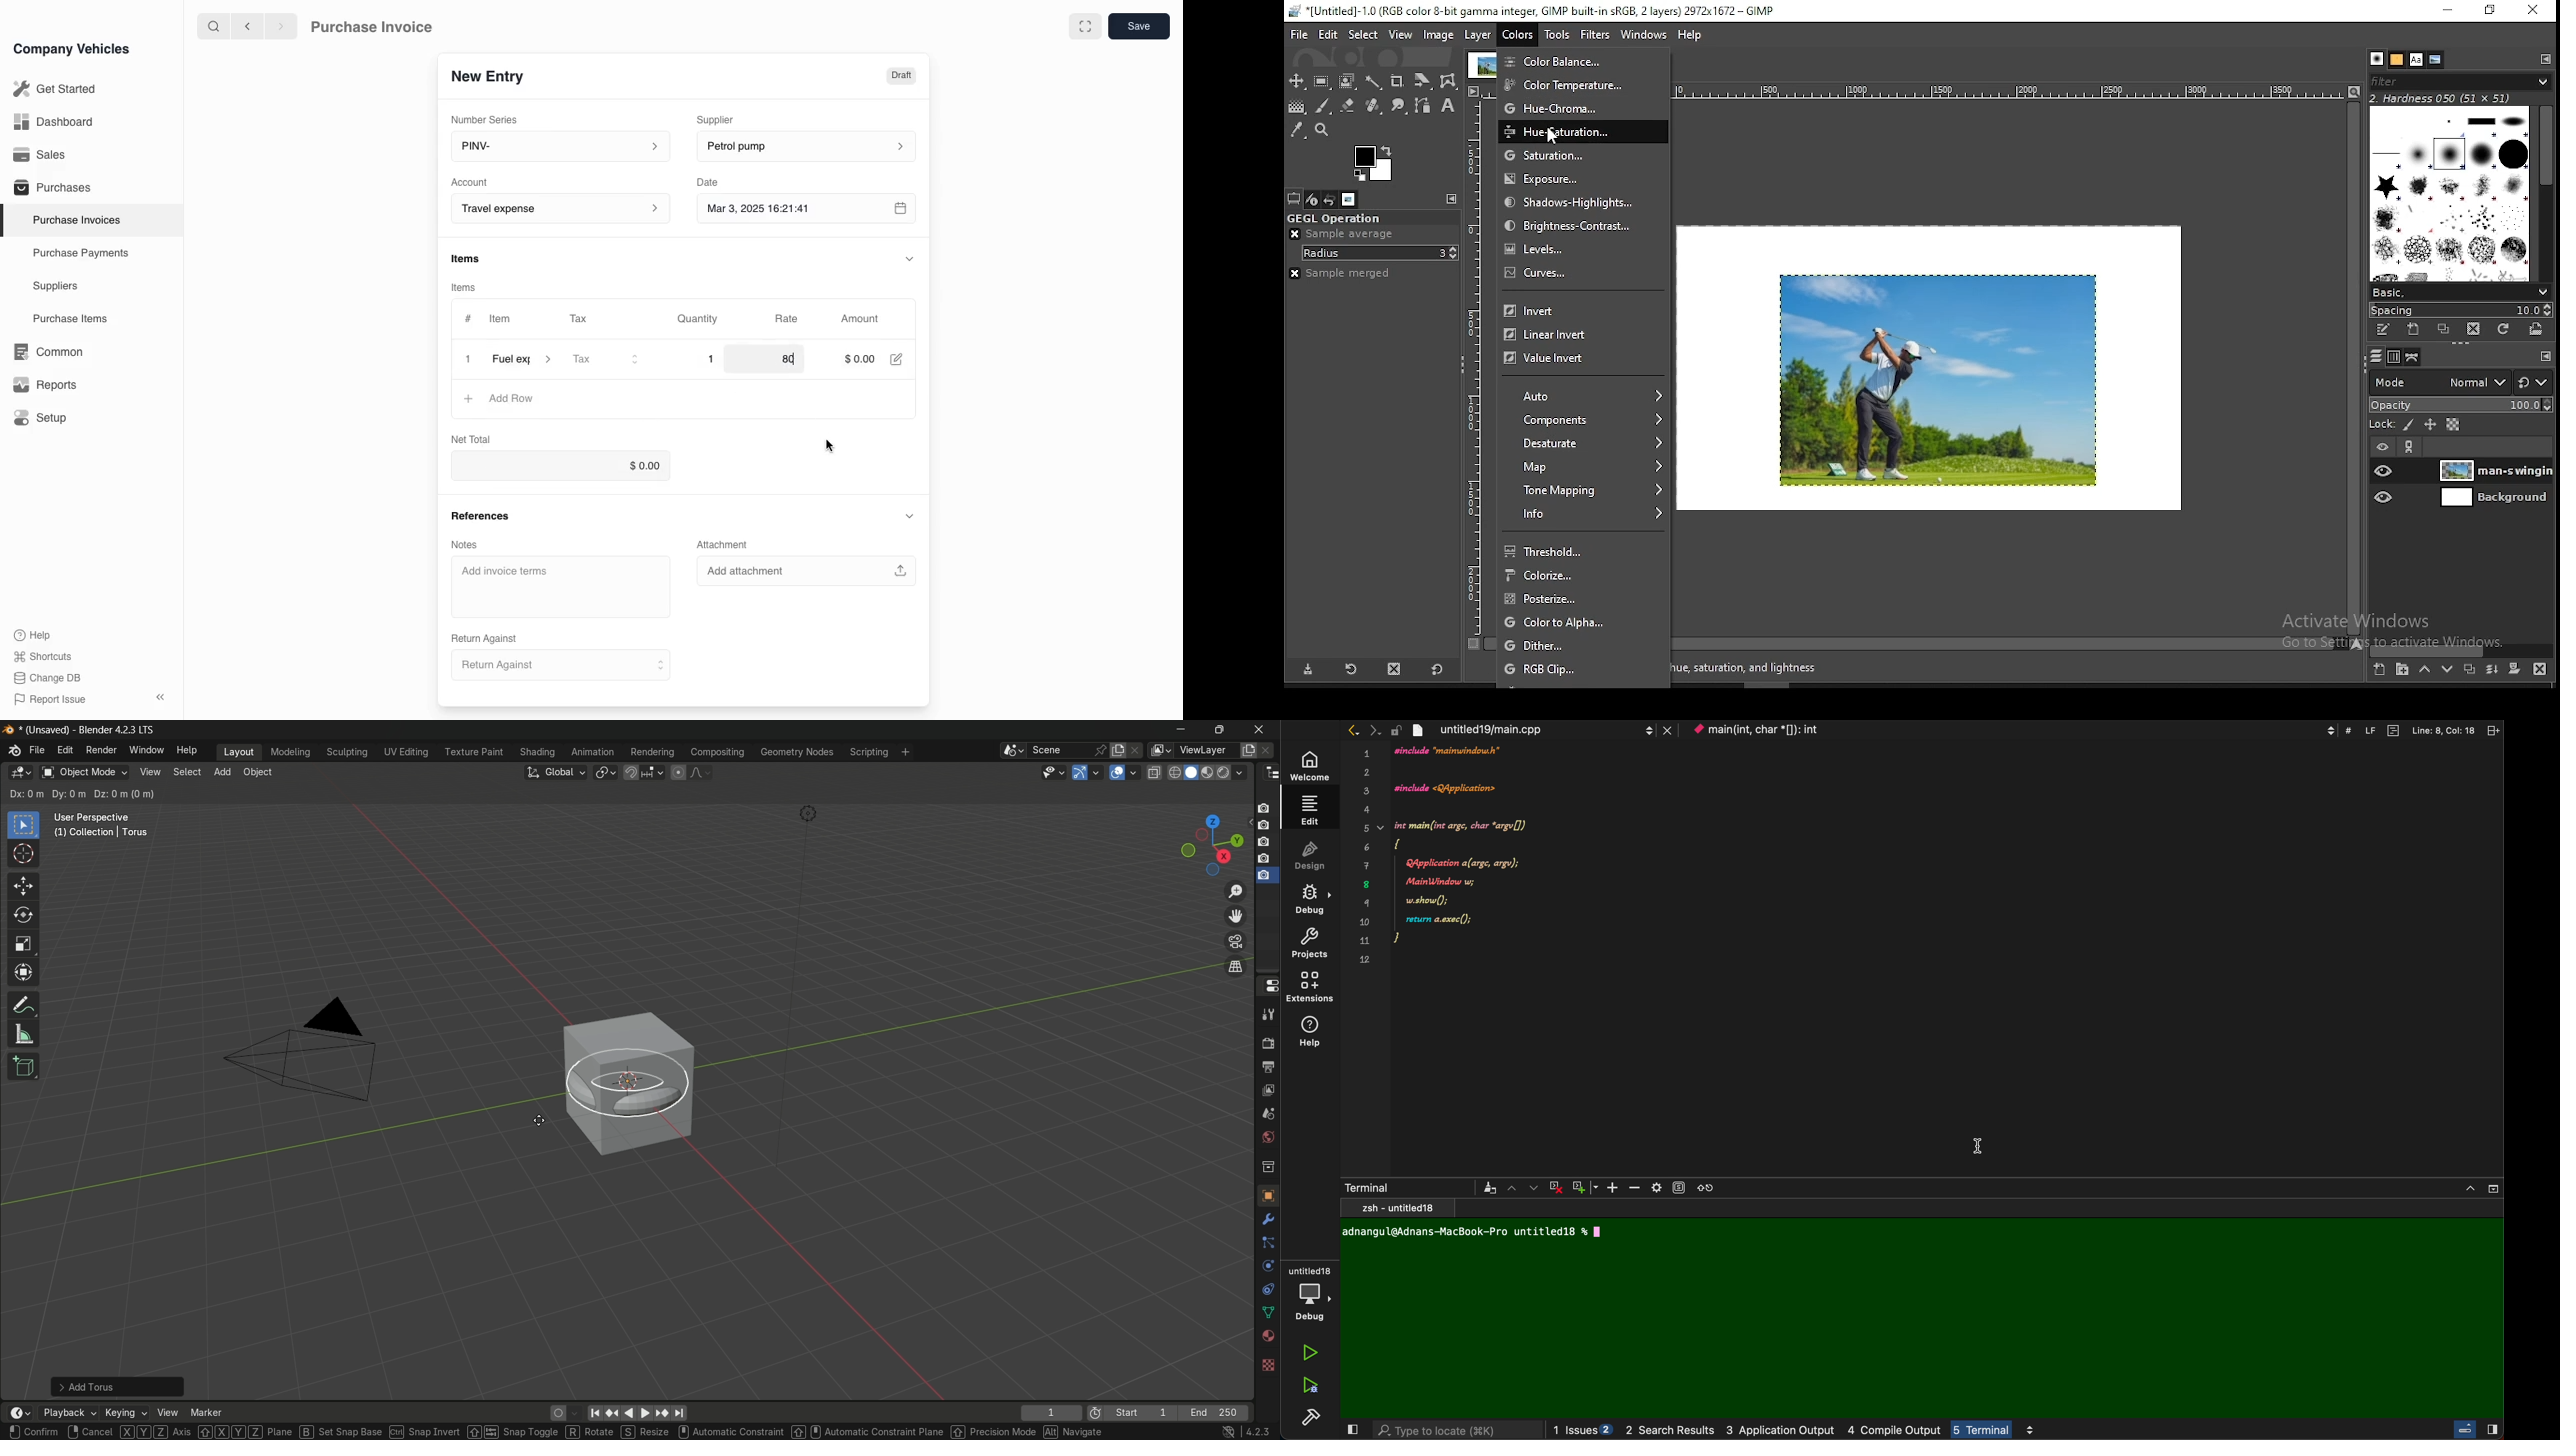 The width and height of the screenshot is (2576, 1456). Describe the element at coordinates (513, 1431) in the screenshot. I see `Snap Toggle` at that location.